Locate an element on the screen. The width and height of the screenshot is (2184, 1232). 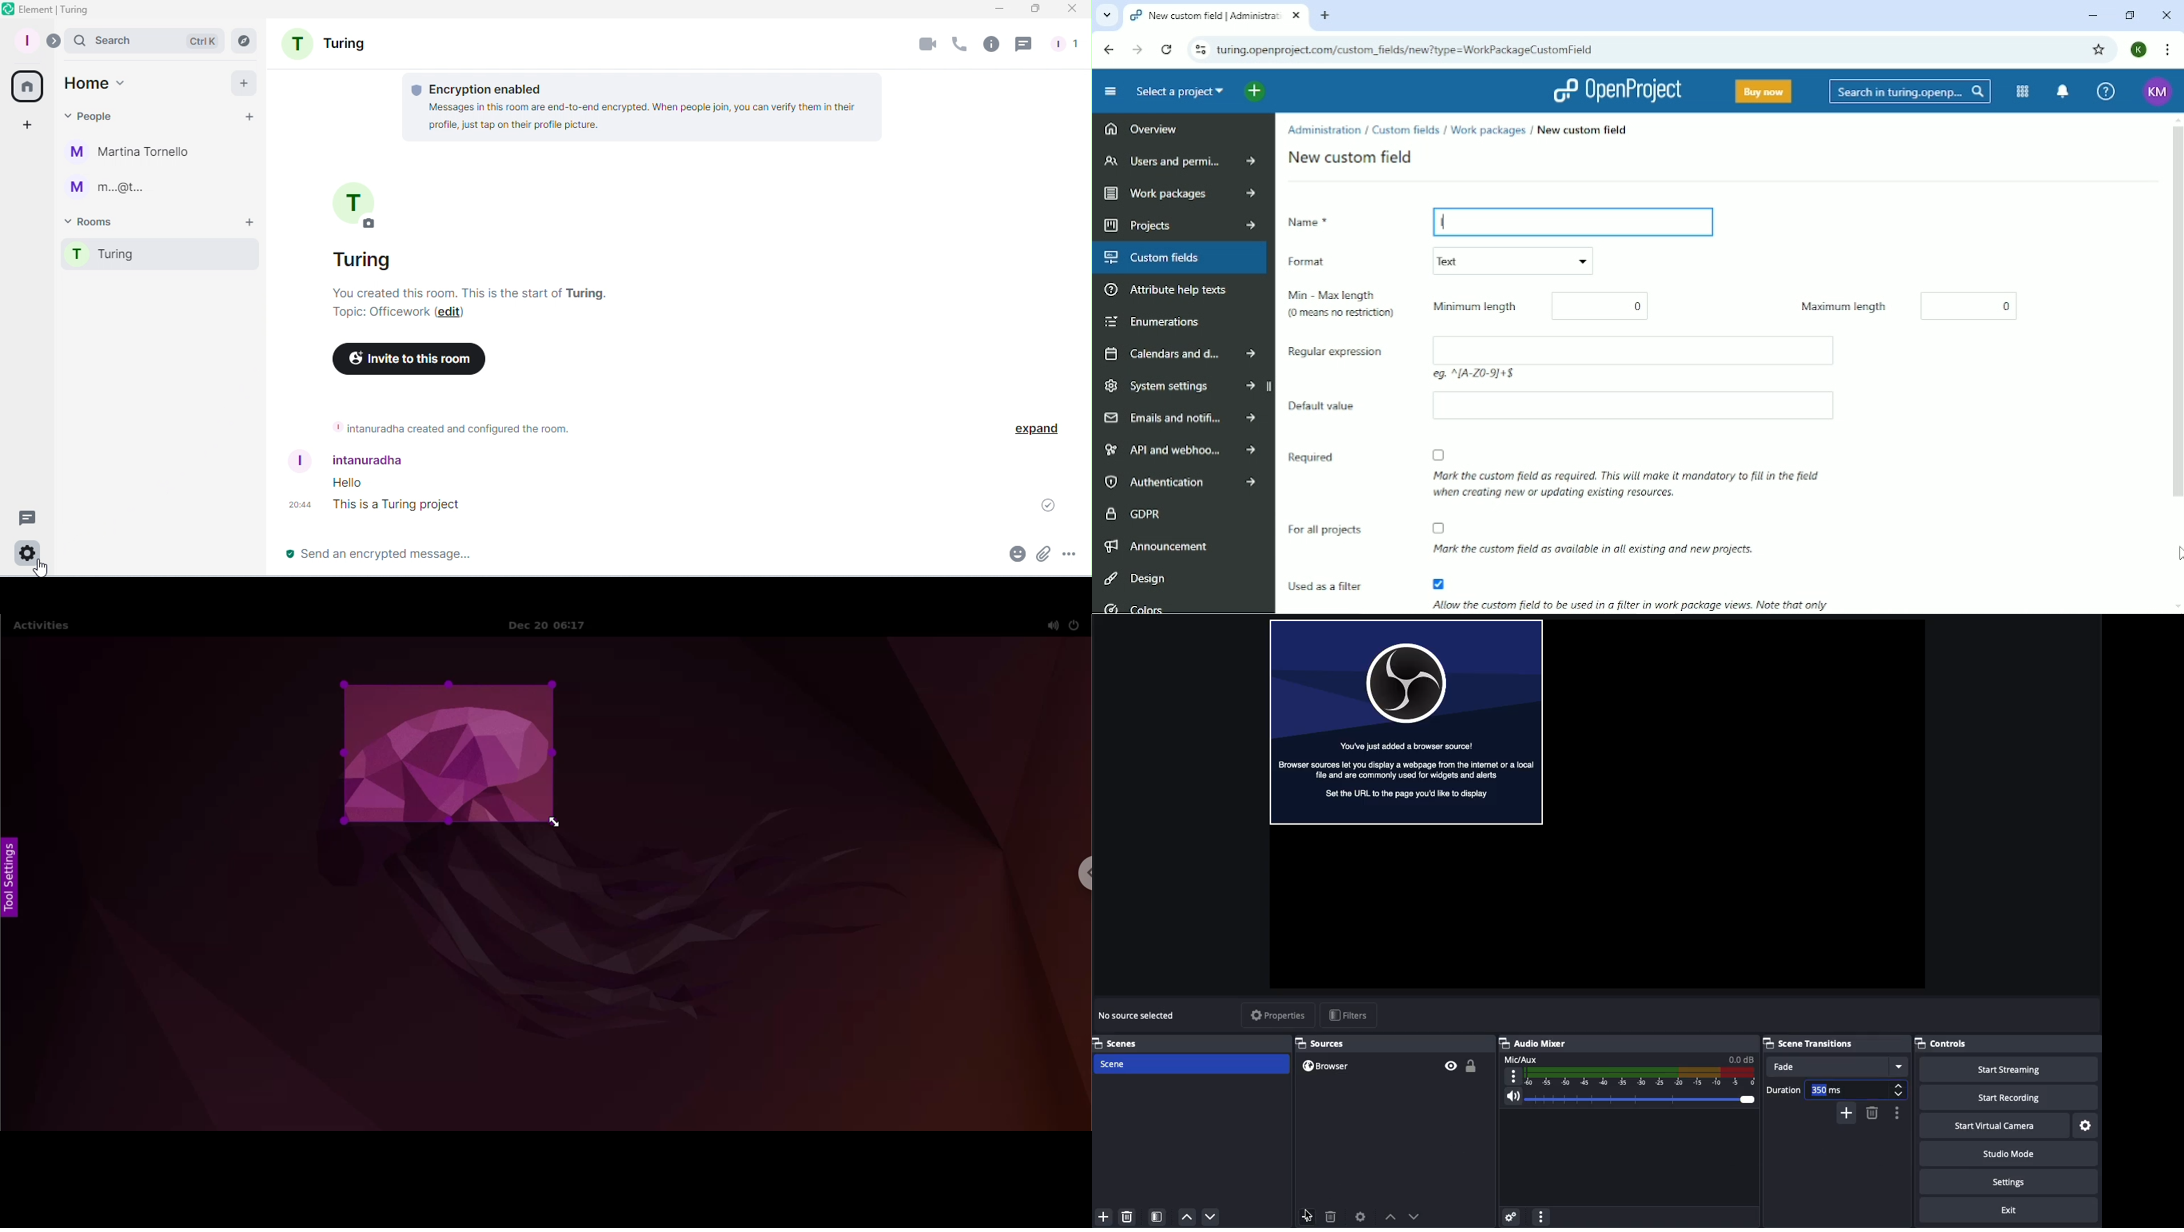
Forward is located at coordinates (1137, 49).